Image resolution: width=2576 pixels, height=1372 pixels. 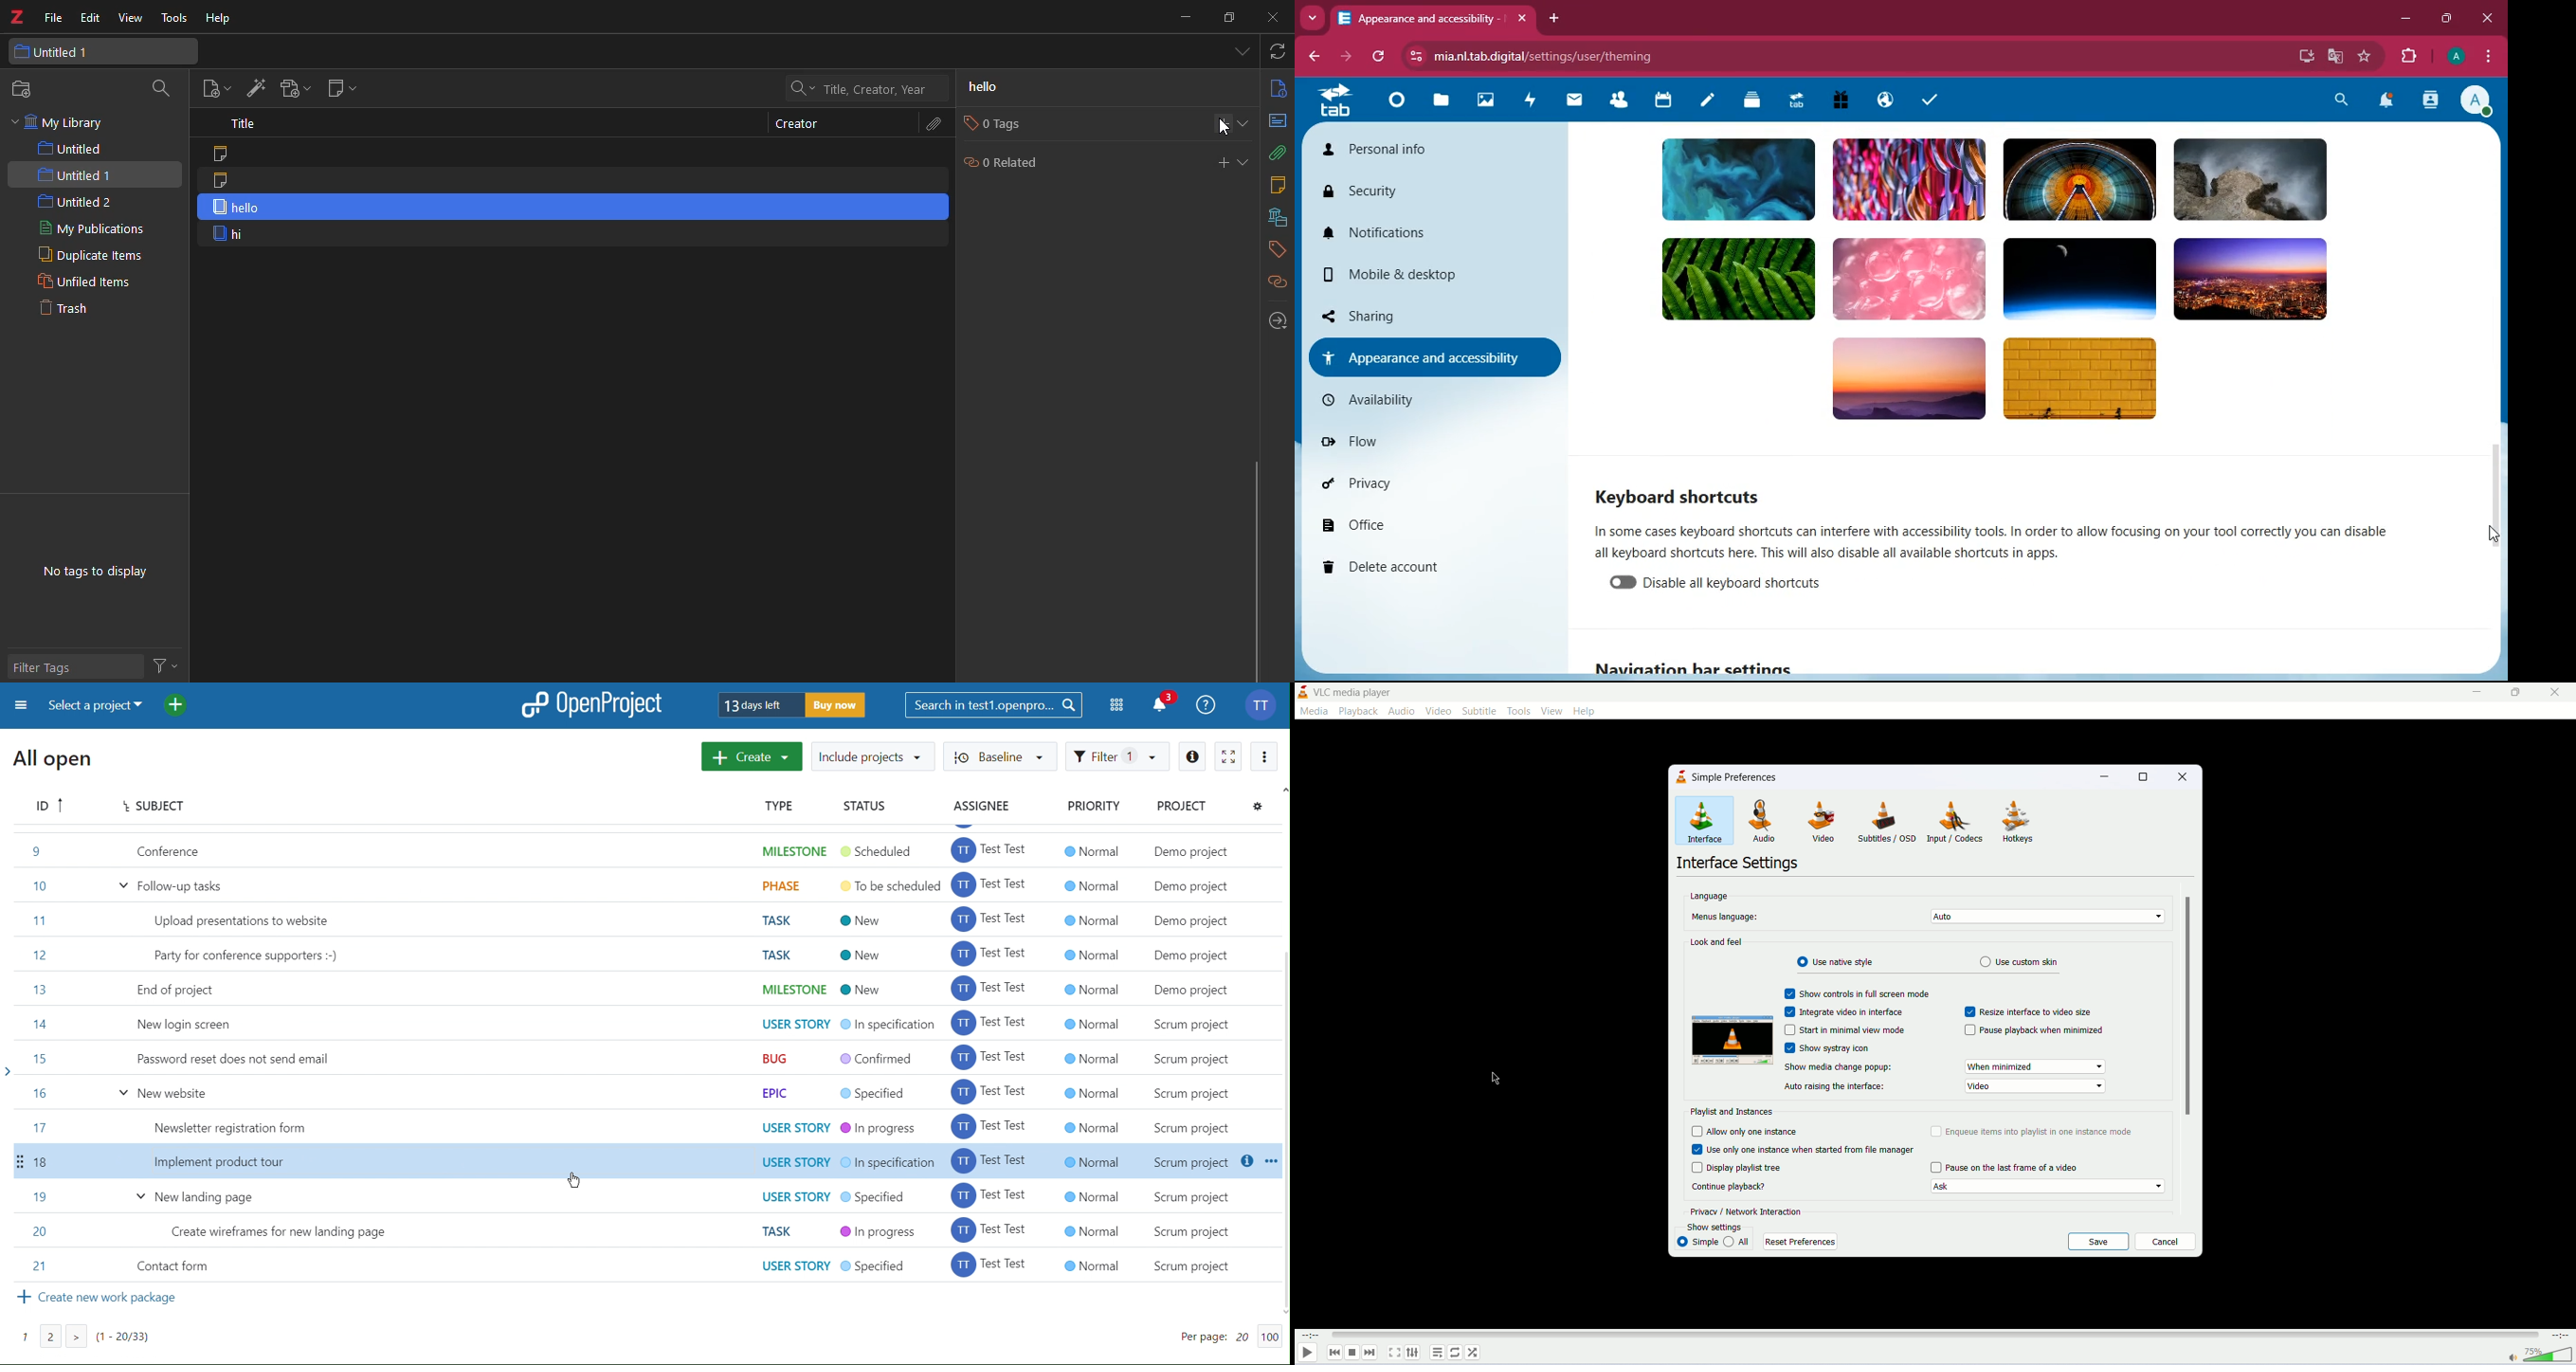 What do you see at coordinates (1224, 127) in the screenshot?
I see `cursor` at bounding box center [1224, 127].